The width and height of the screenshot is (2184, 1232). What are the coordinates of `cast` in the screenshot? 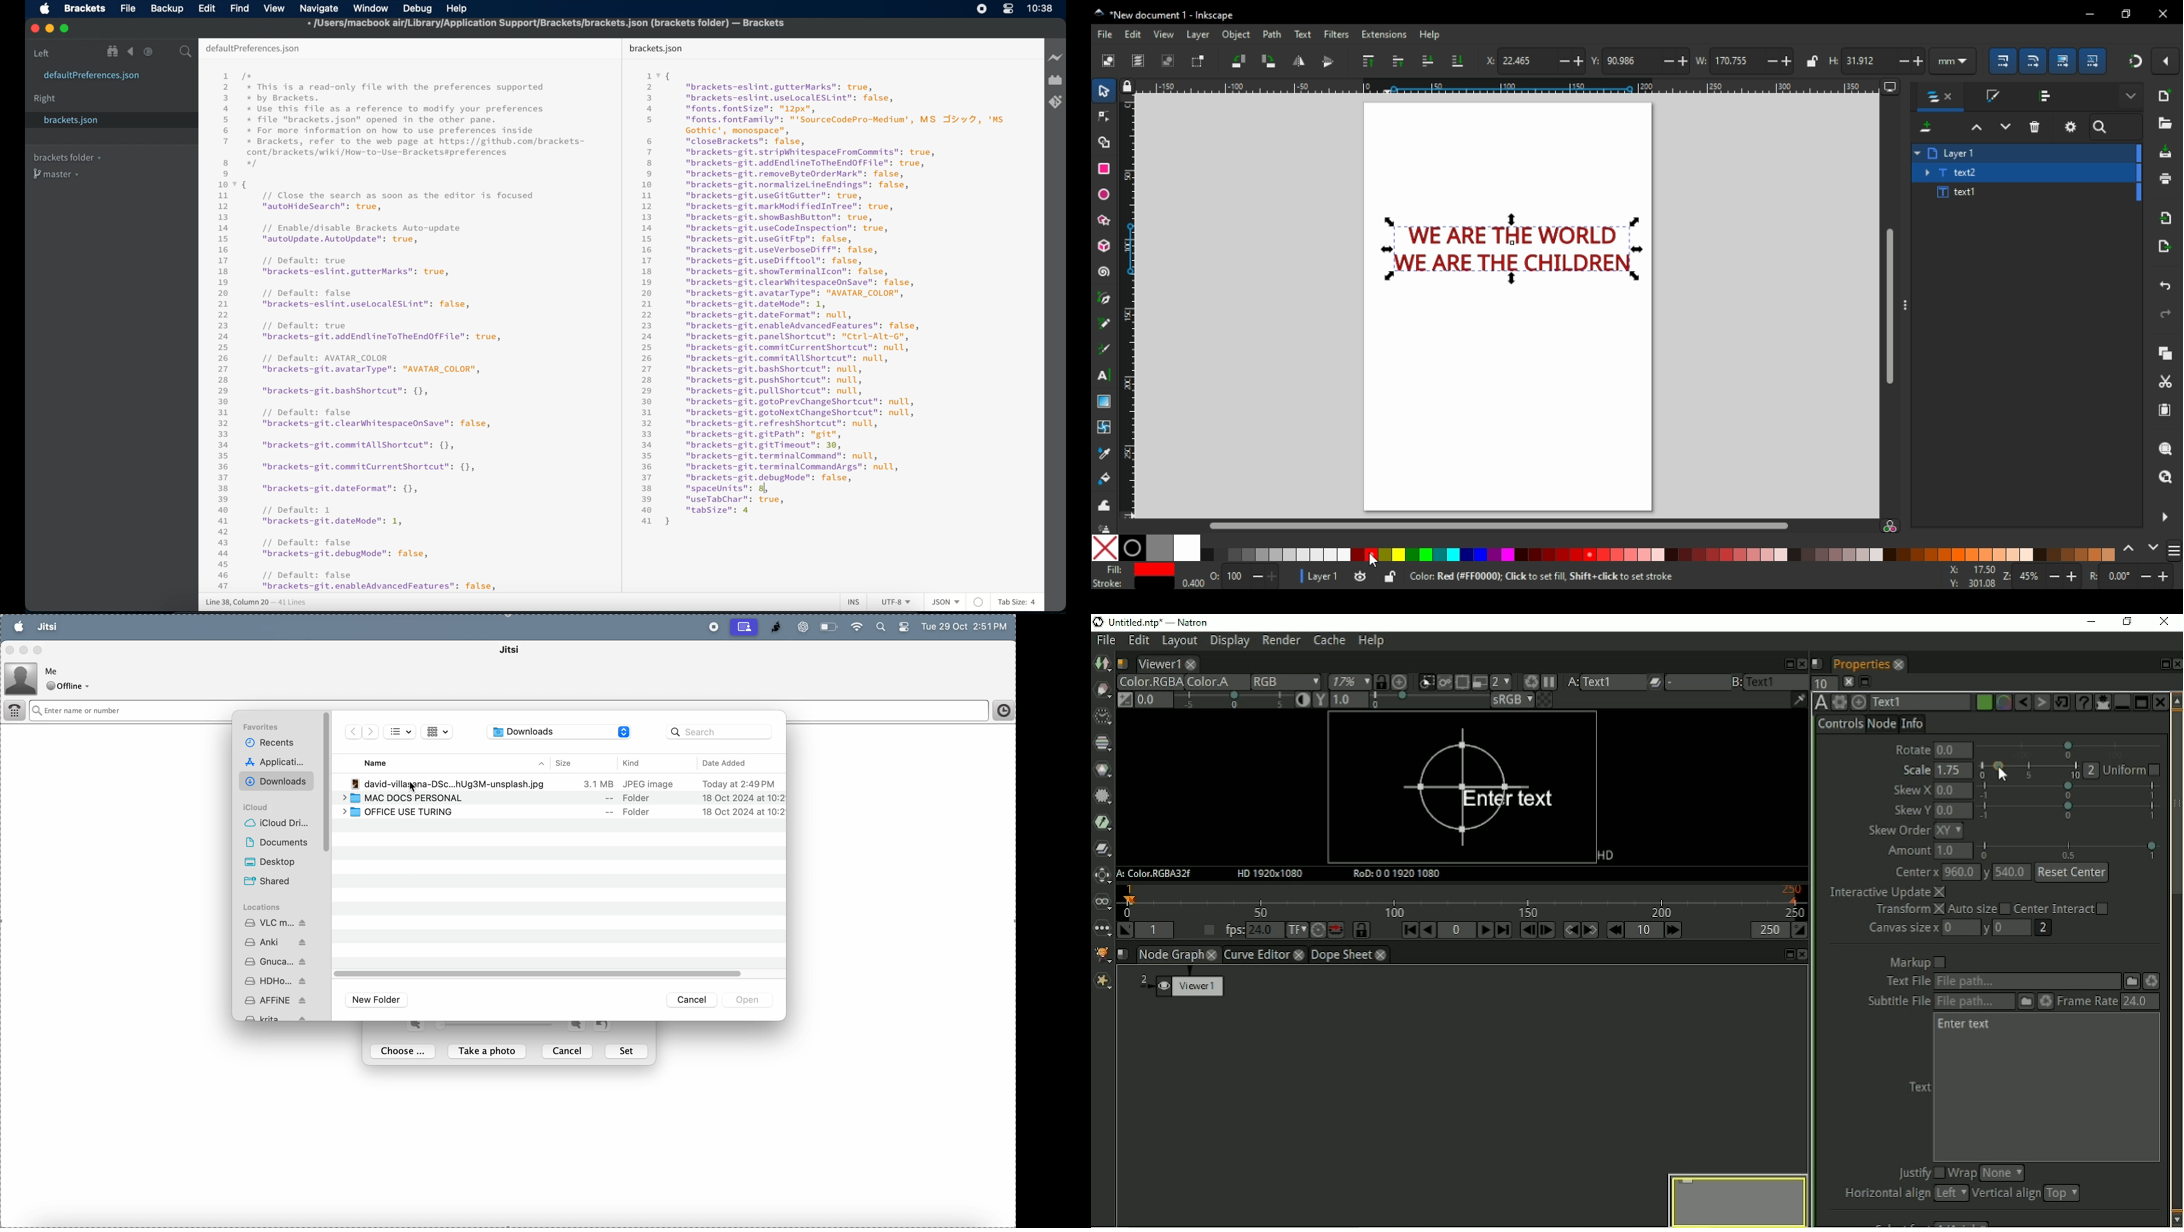 It's located at (745, 627).